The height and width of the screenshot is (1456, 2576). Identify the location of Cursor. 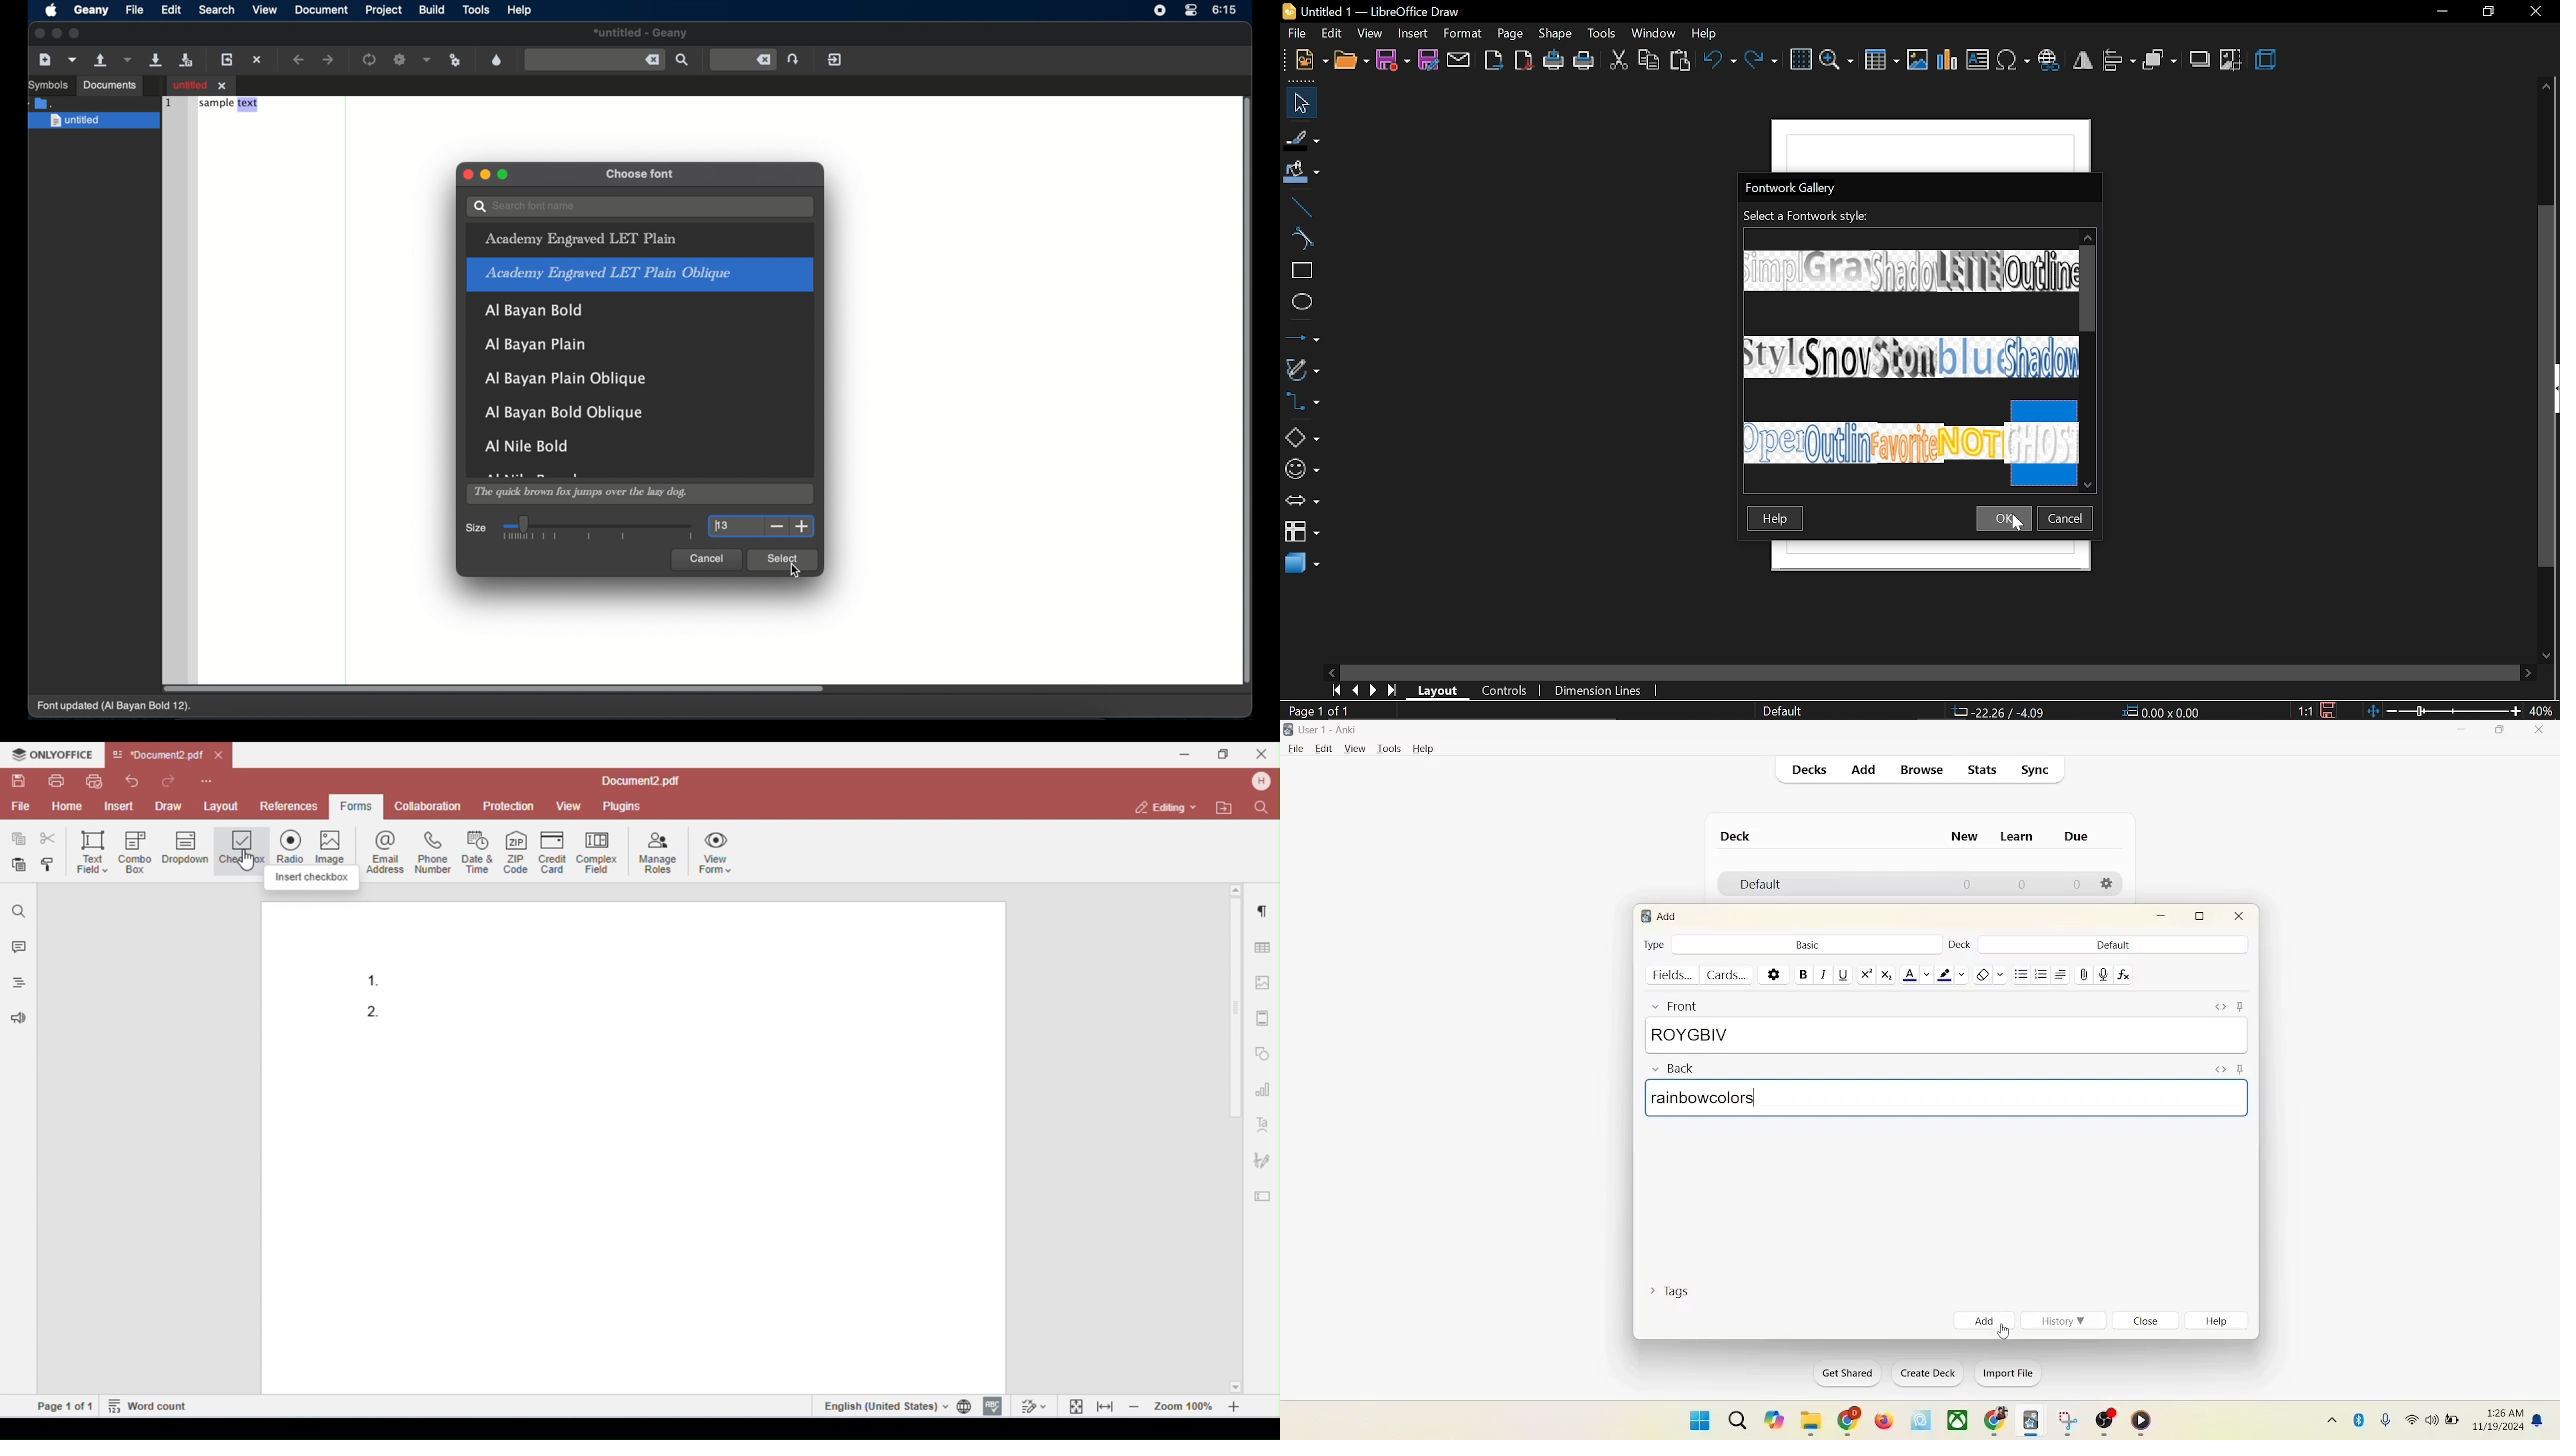
(2016, 525).